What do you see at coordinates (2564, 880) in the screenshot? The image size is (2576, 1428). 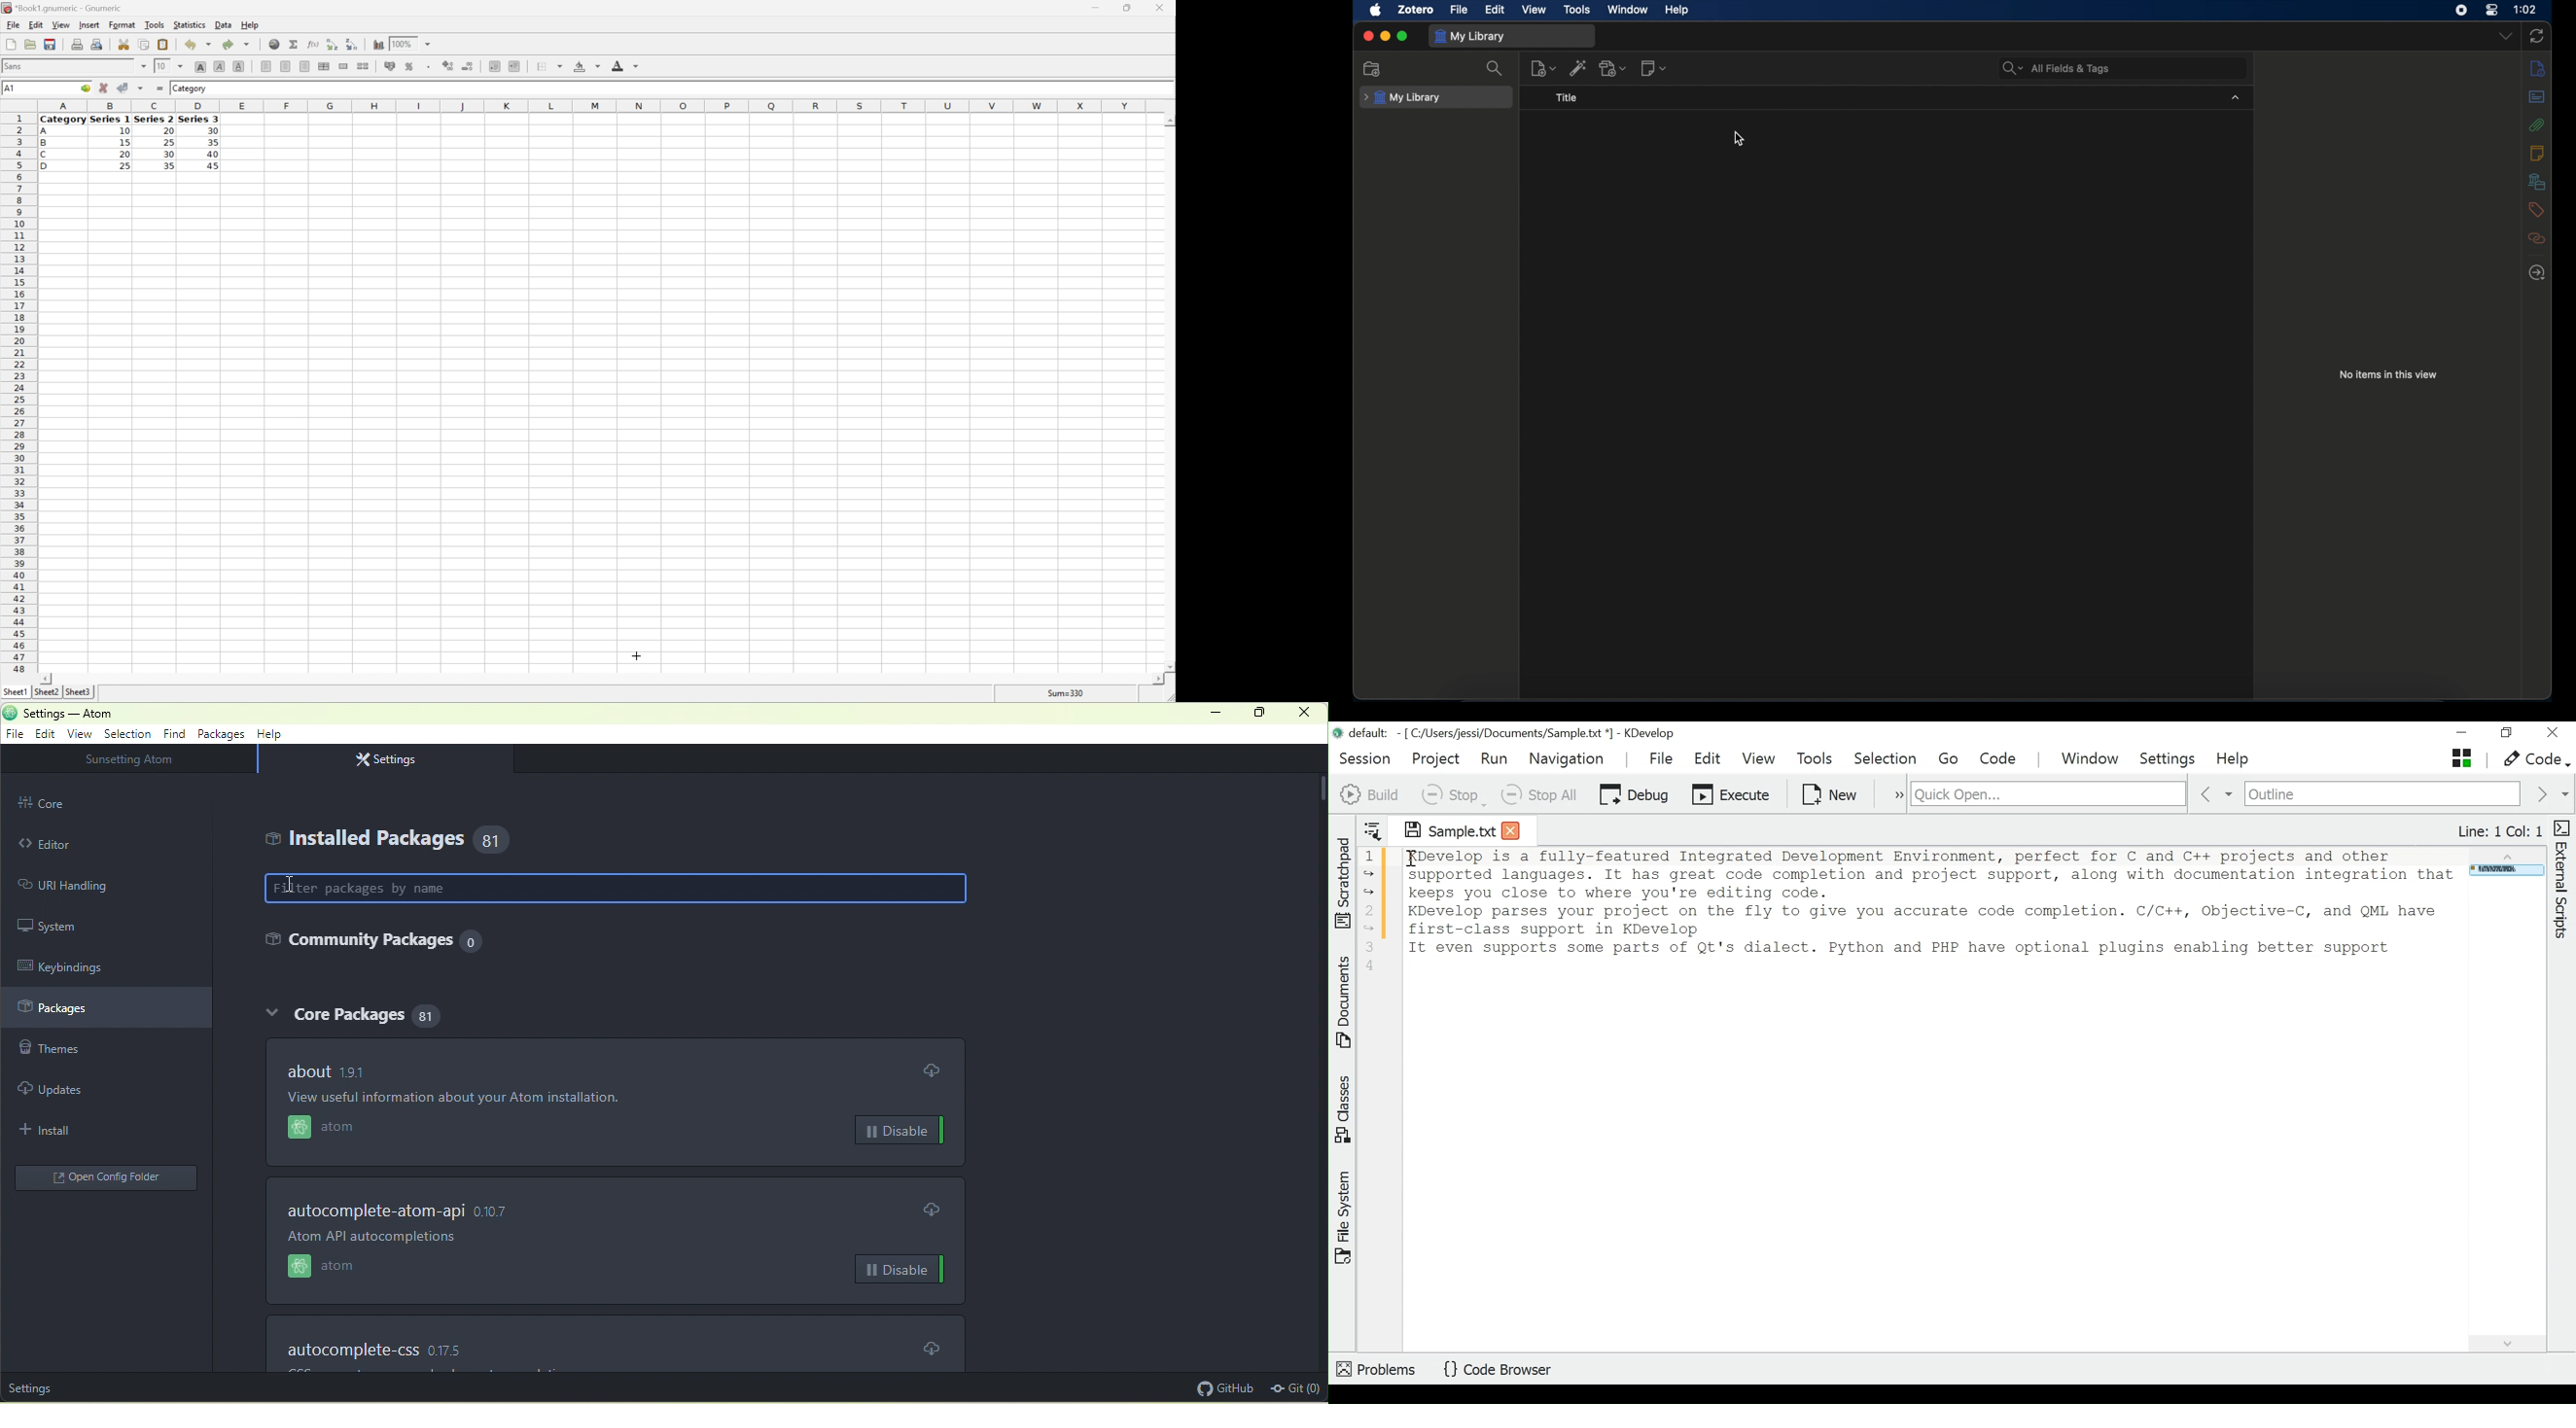 I see `External Scripts` at bounding box center [2564, 880].